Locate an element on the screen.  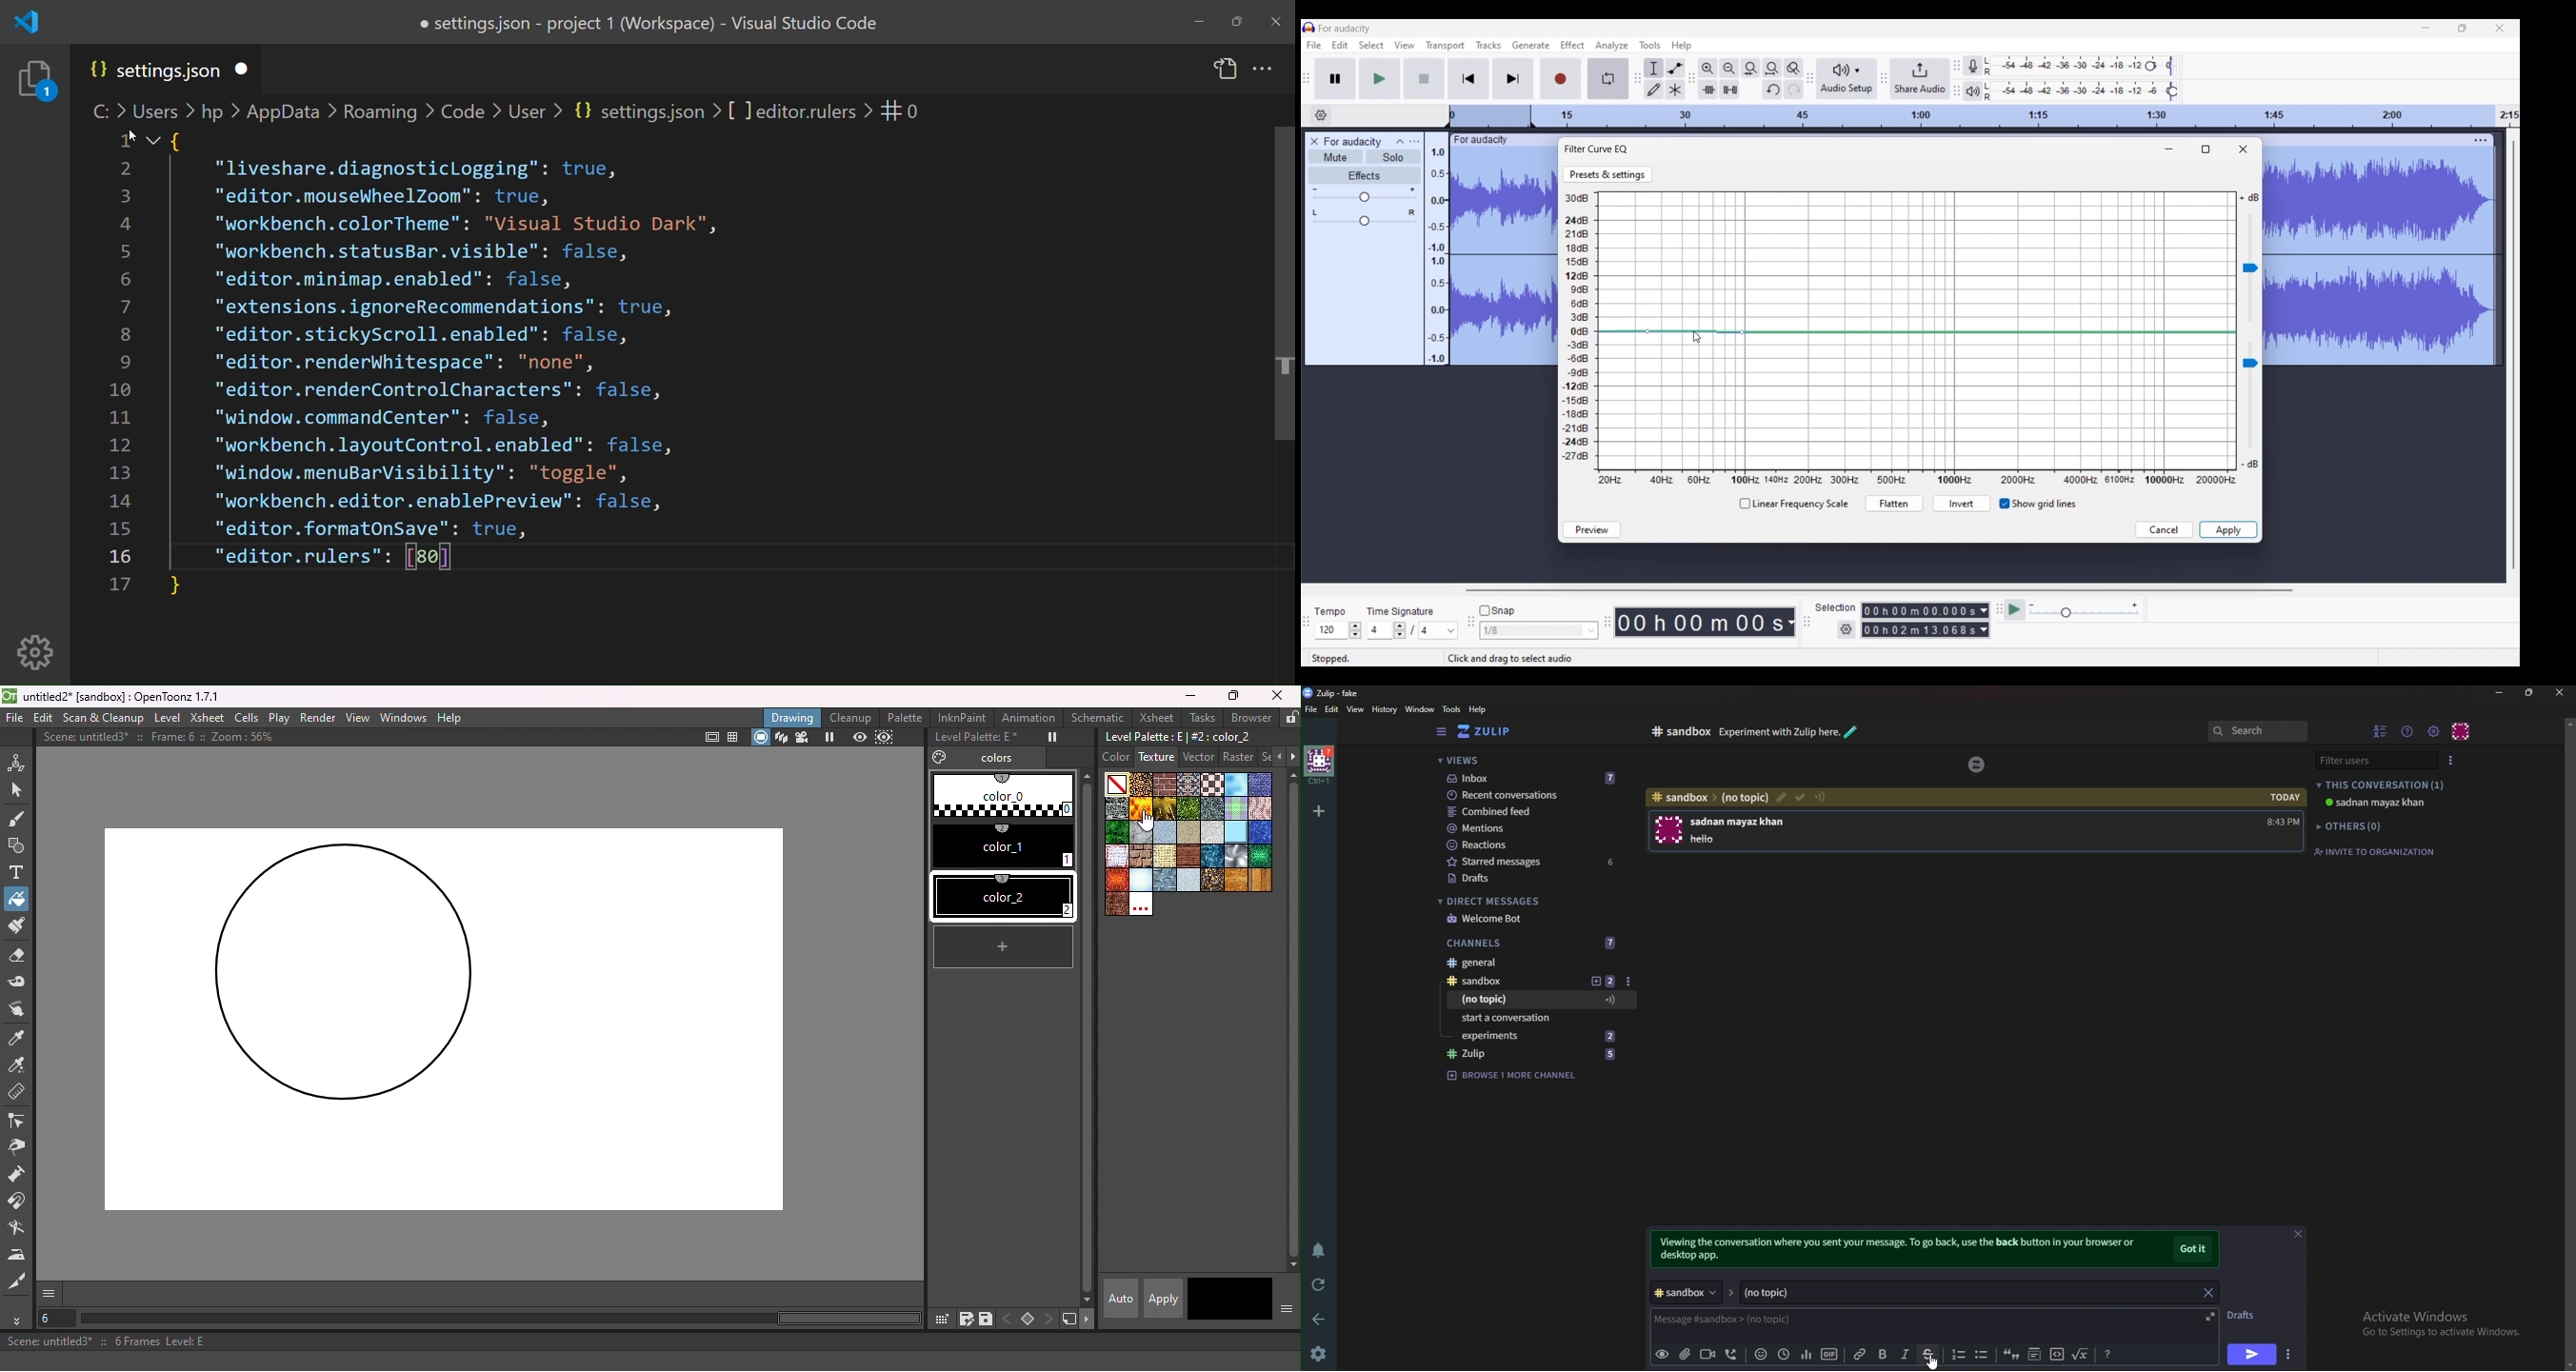
Edit is located at coordinates (44, 718).